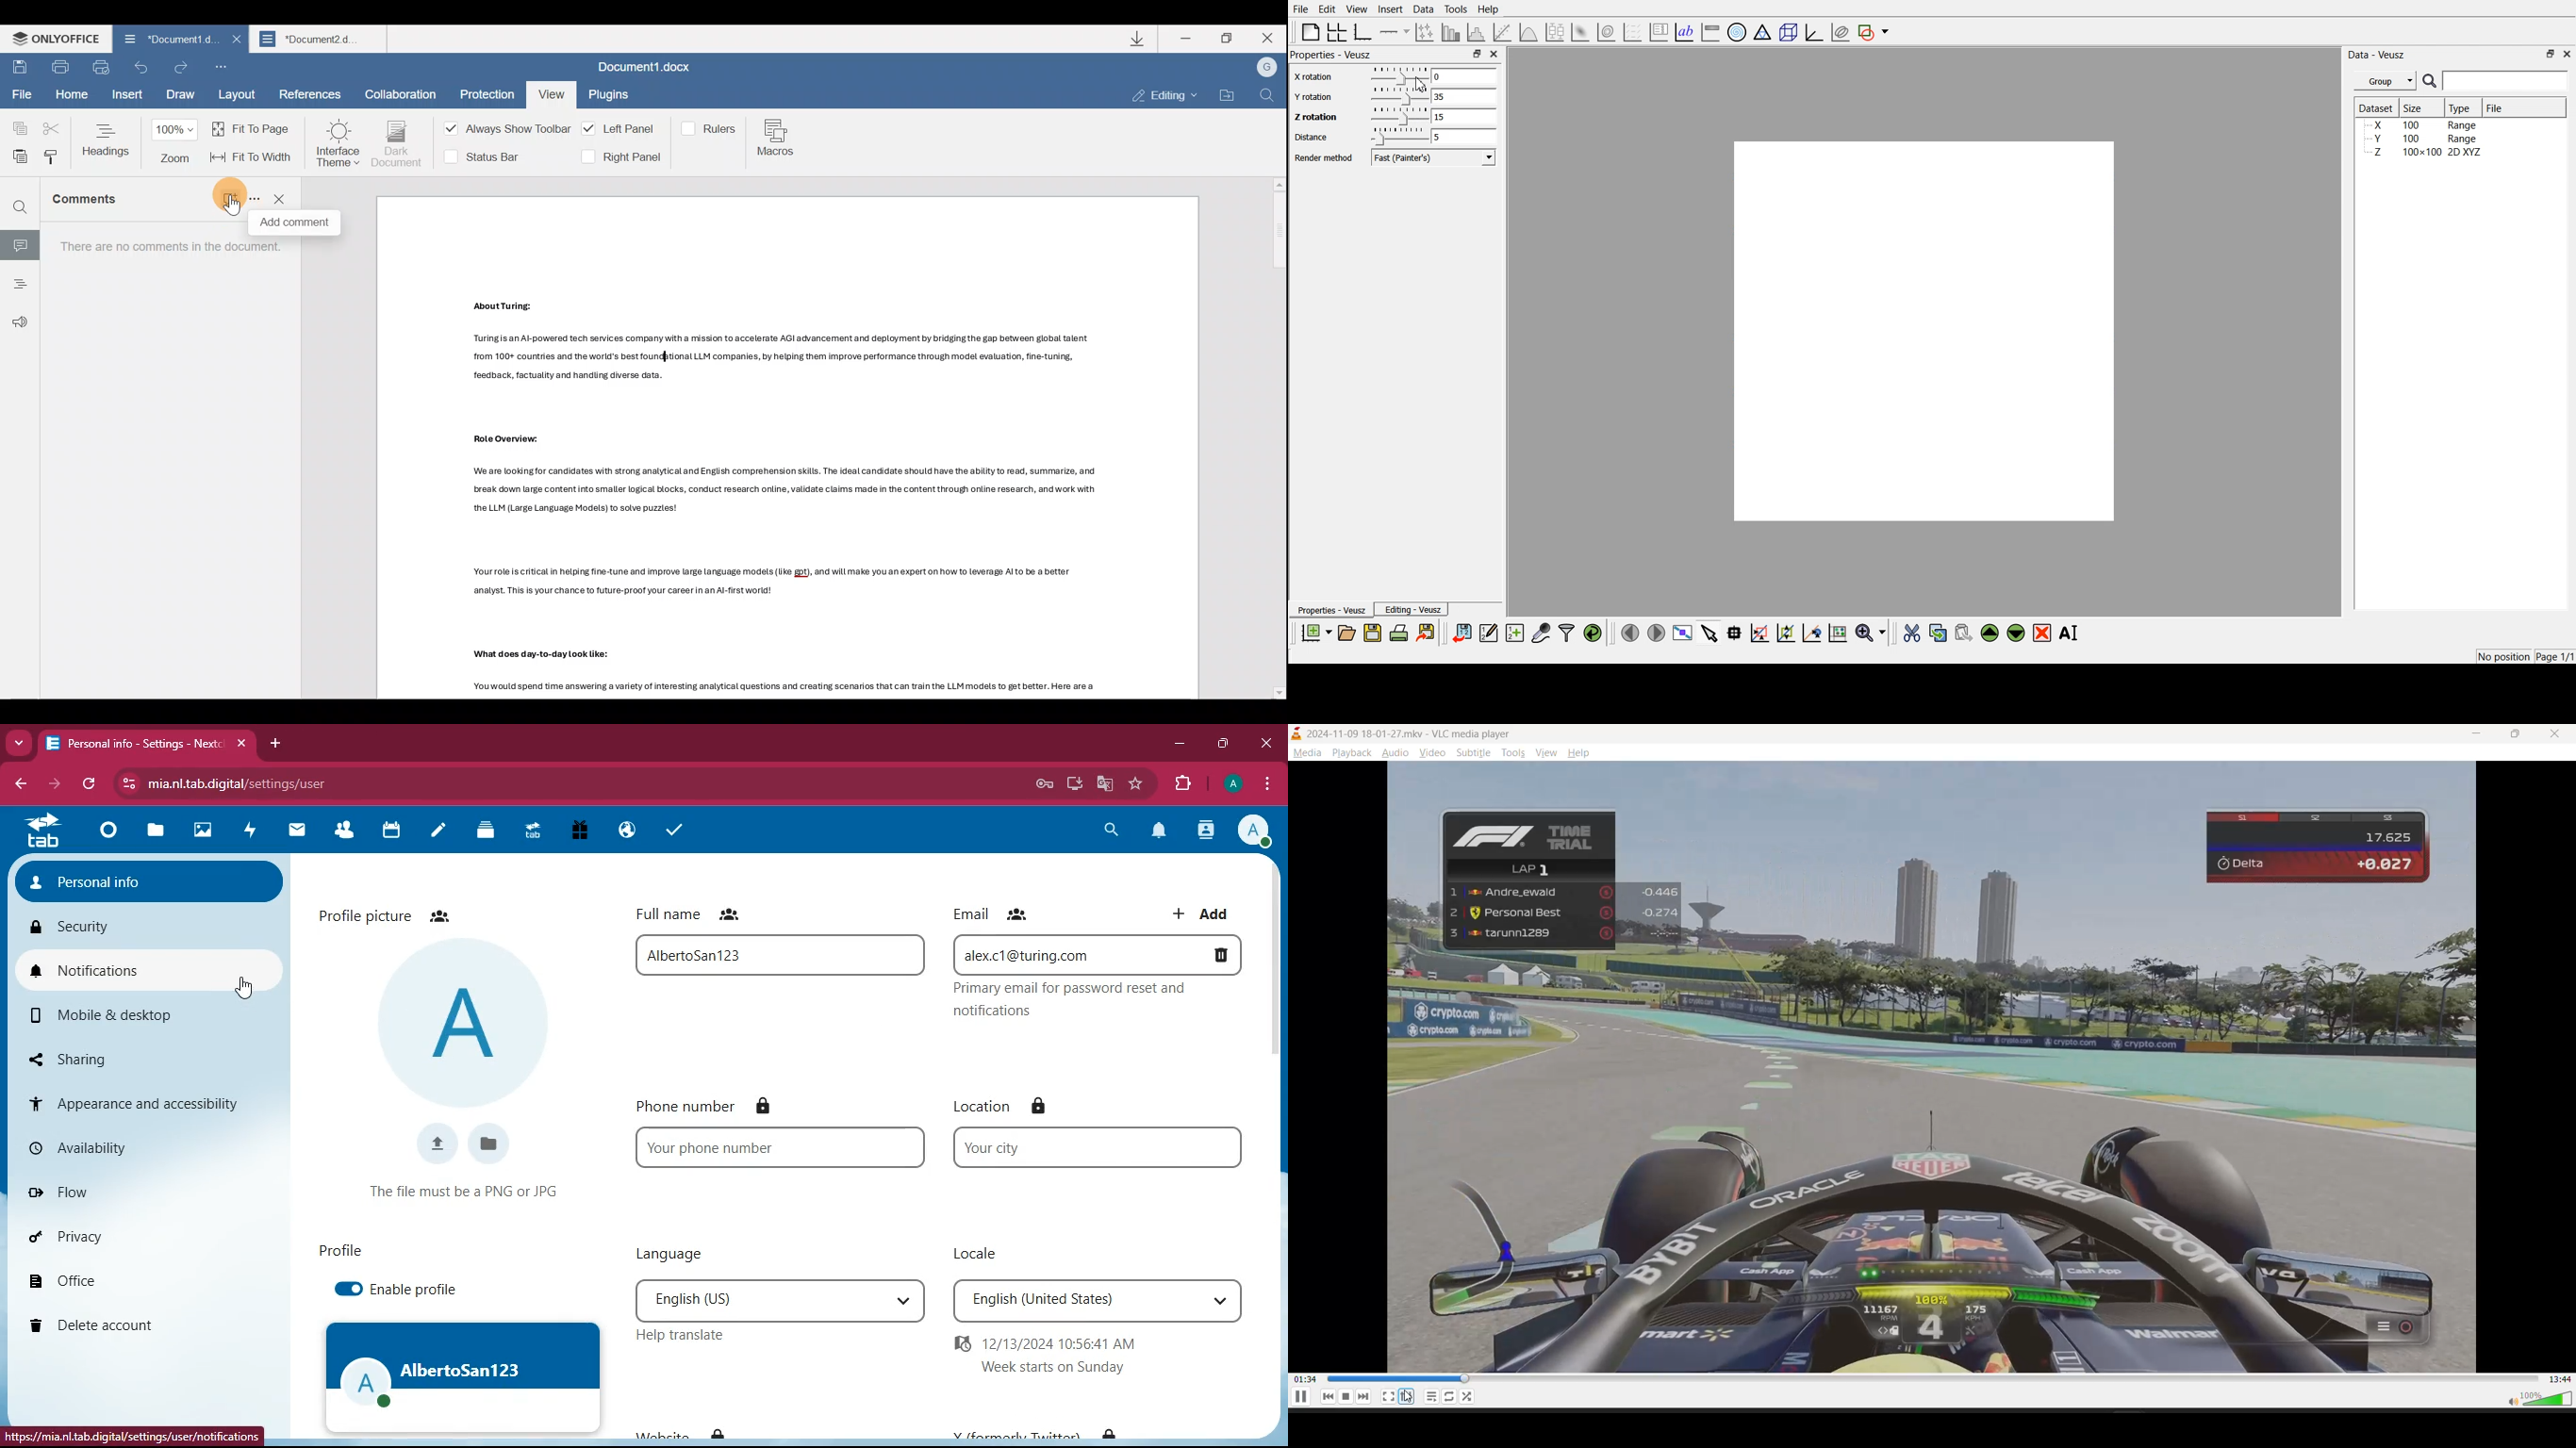  I want to click on Fit to width, so click(253, 157).